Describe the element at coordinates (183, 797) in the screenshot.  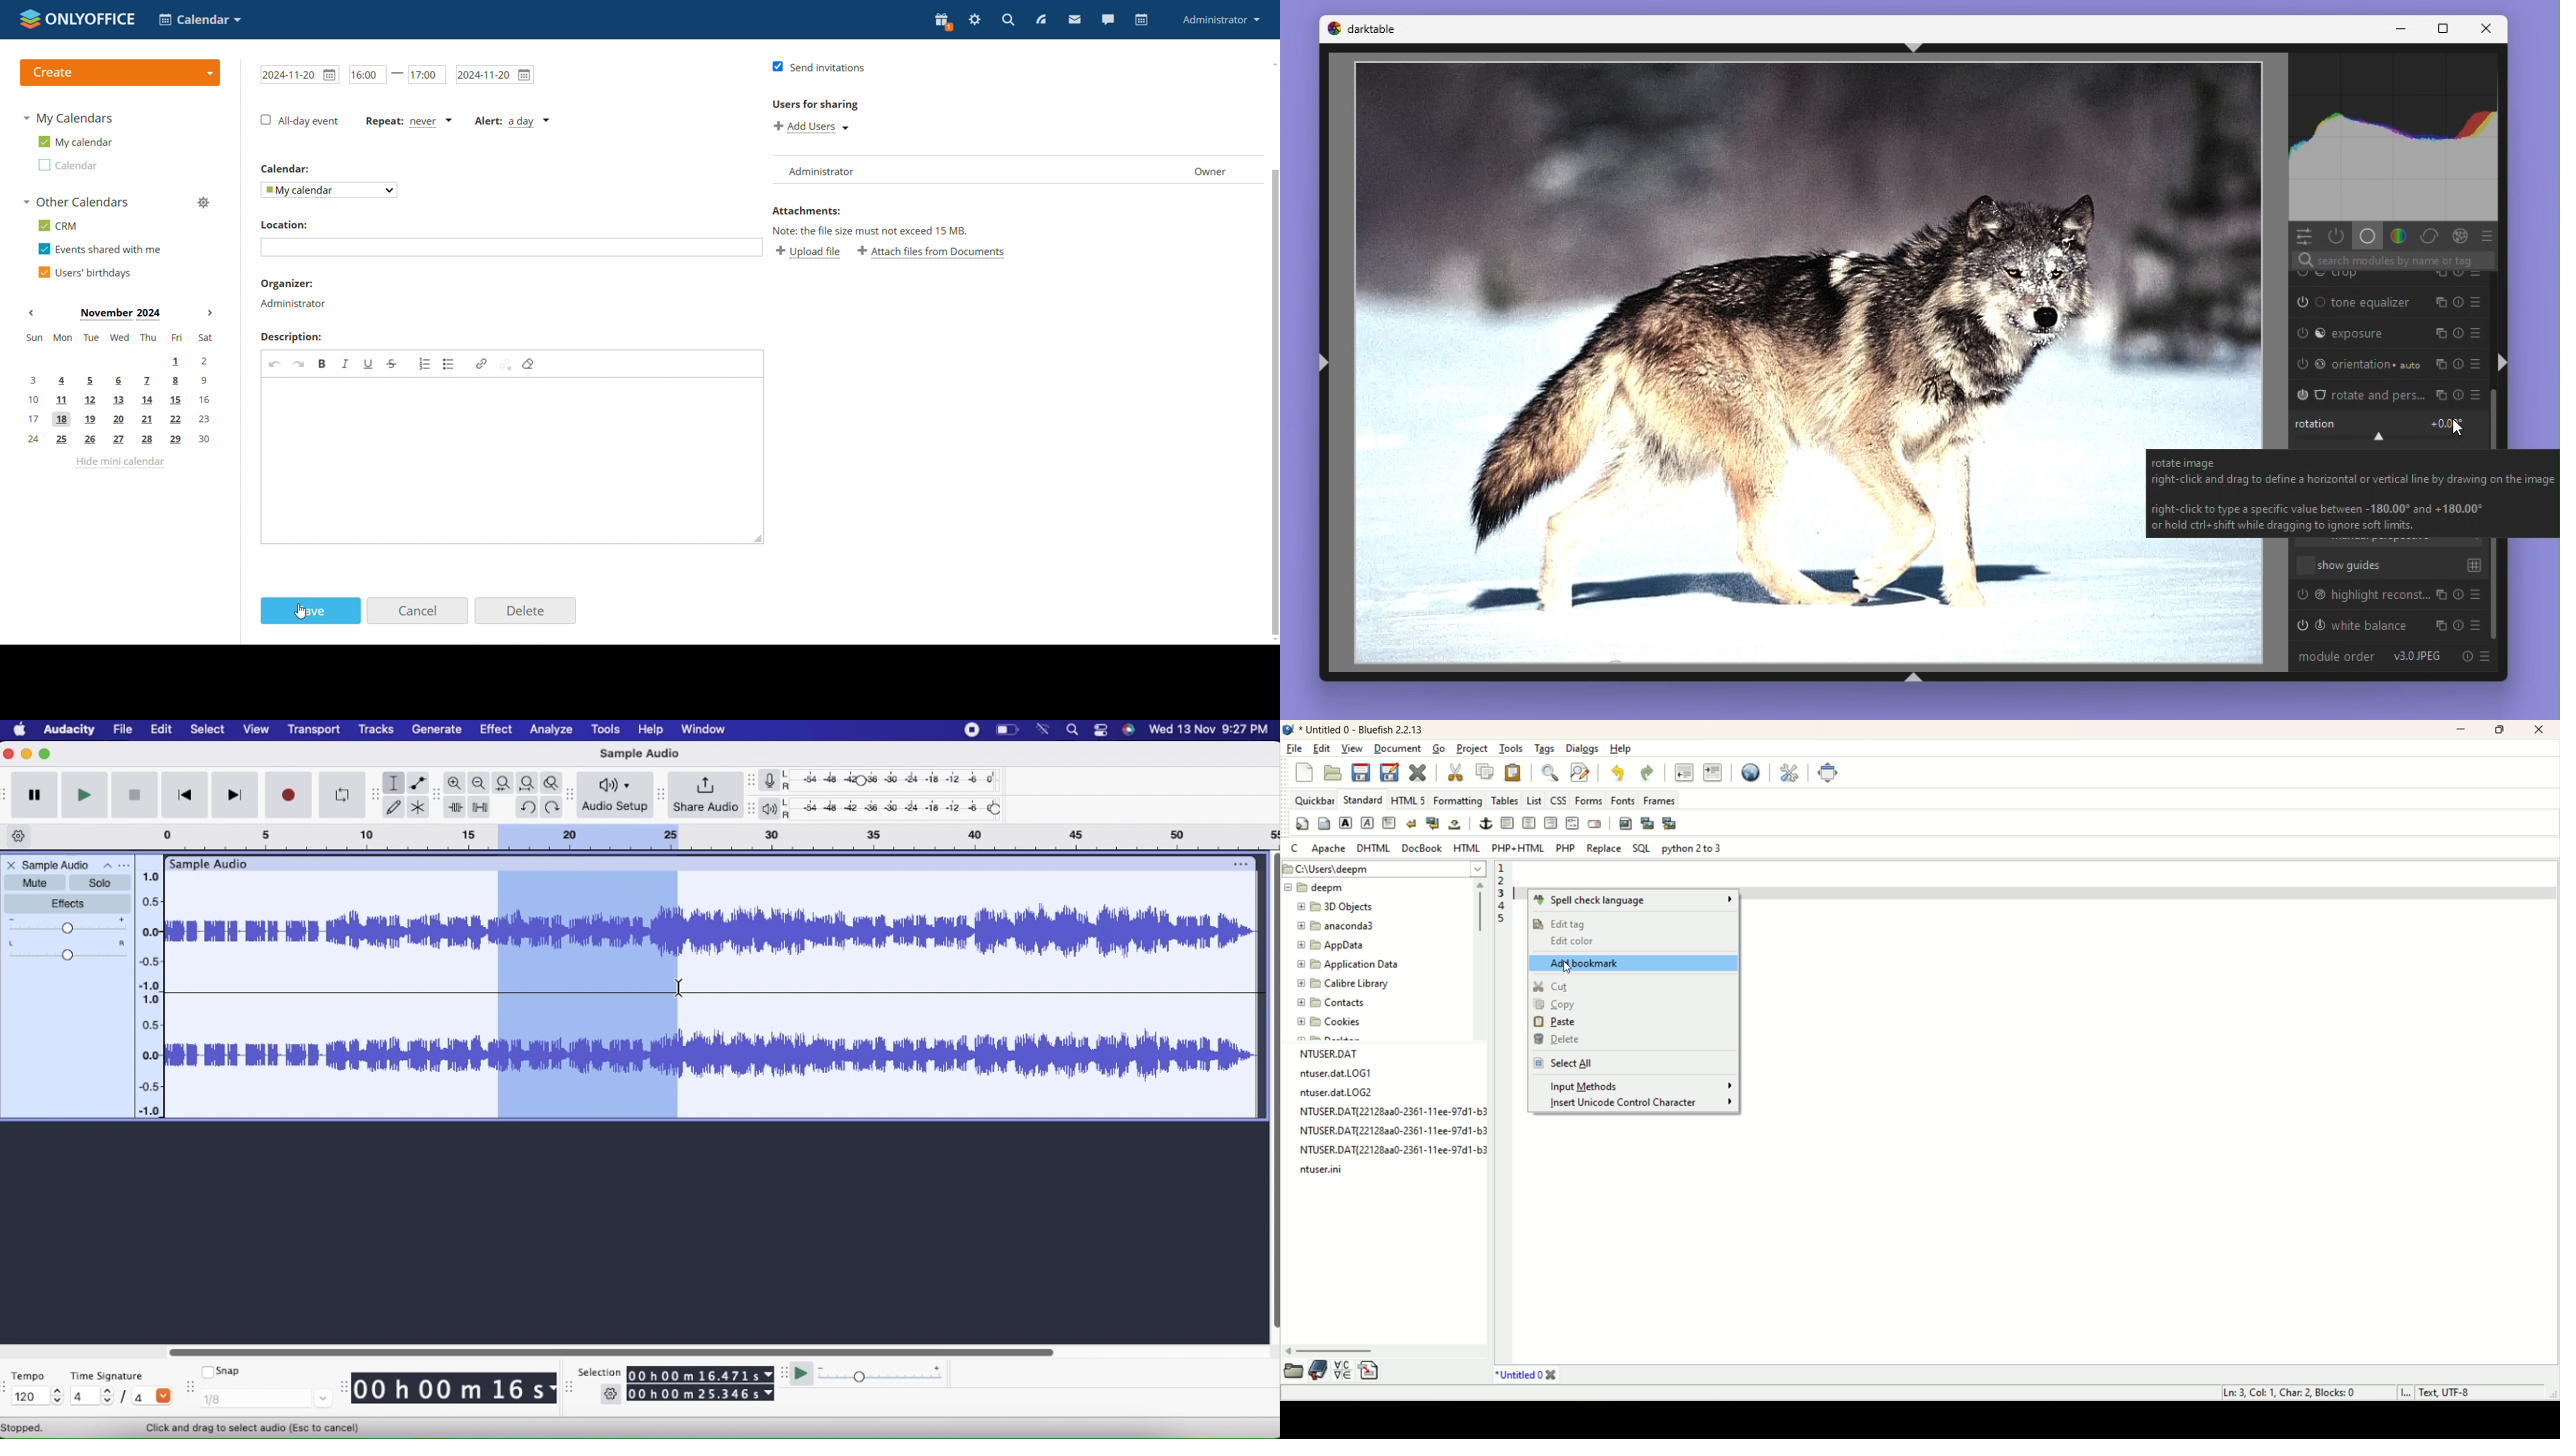
I see `Skip to start` at that location.